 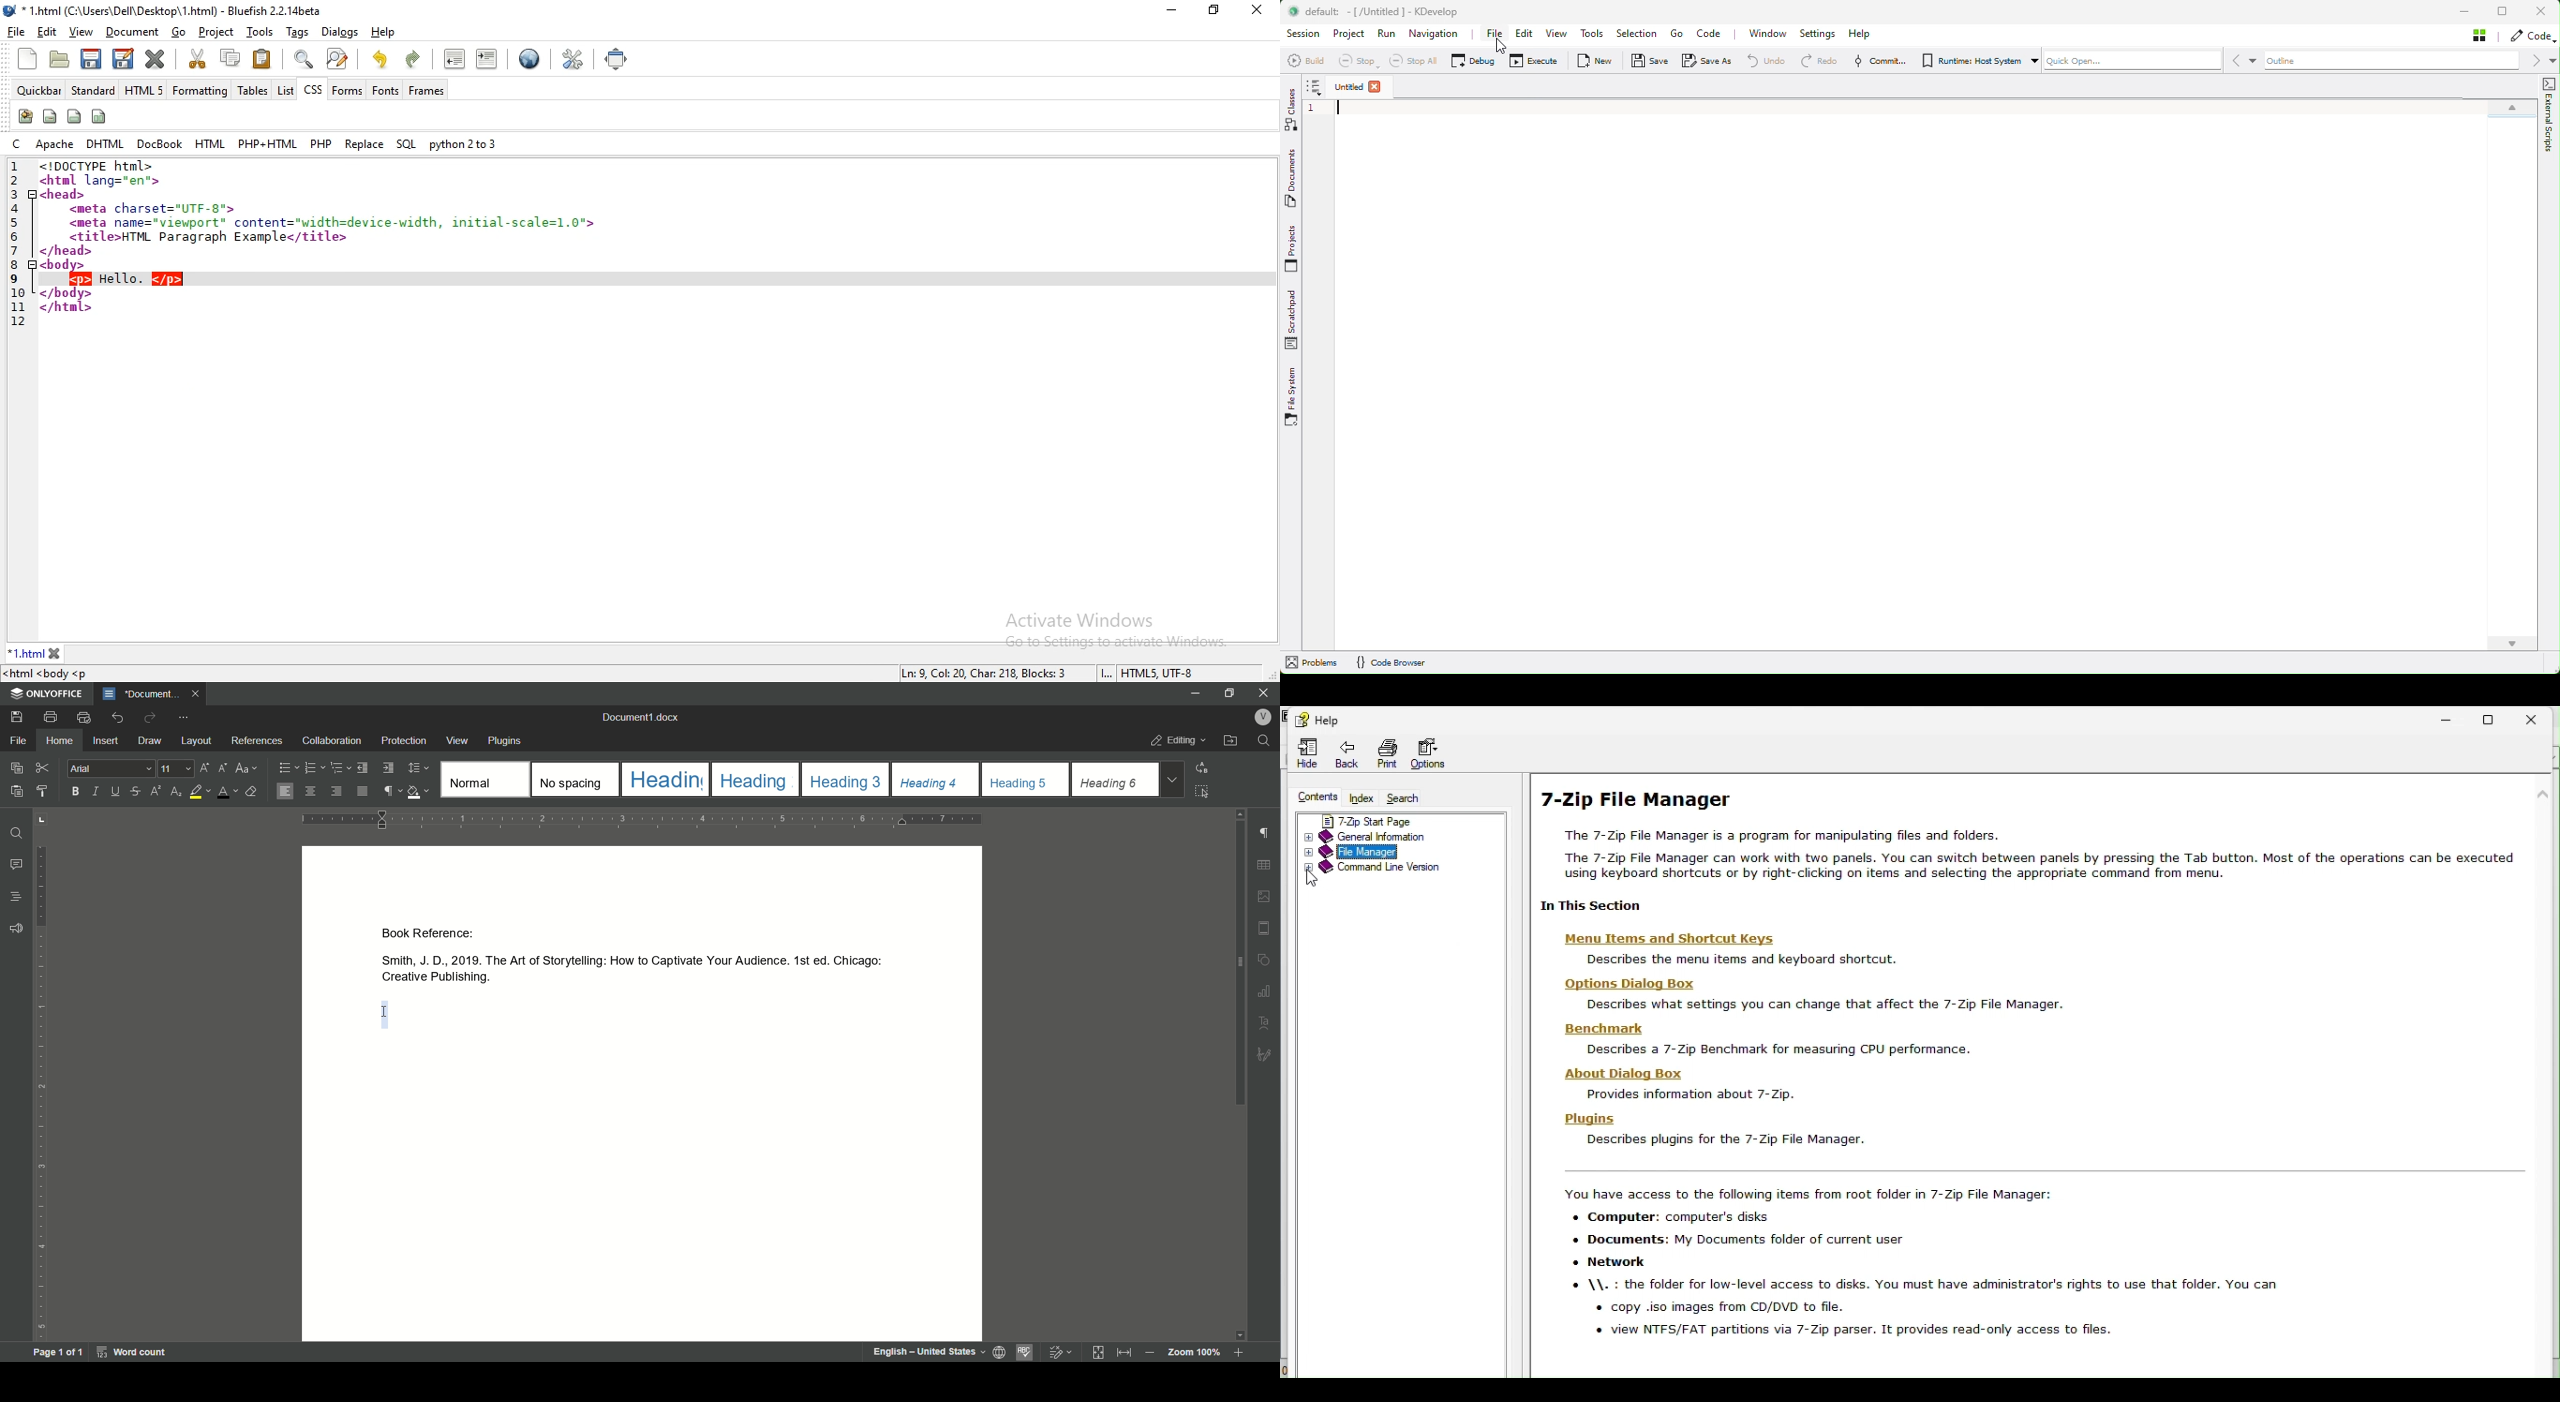 What do you see at coordinates (462, 144) in the screenshot?
I see `python 2 to 3` at bounding box center [462, 144].